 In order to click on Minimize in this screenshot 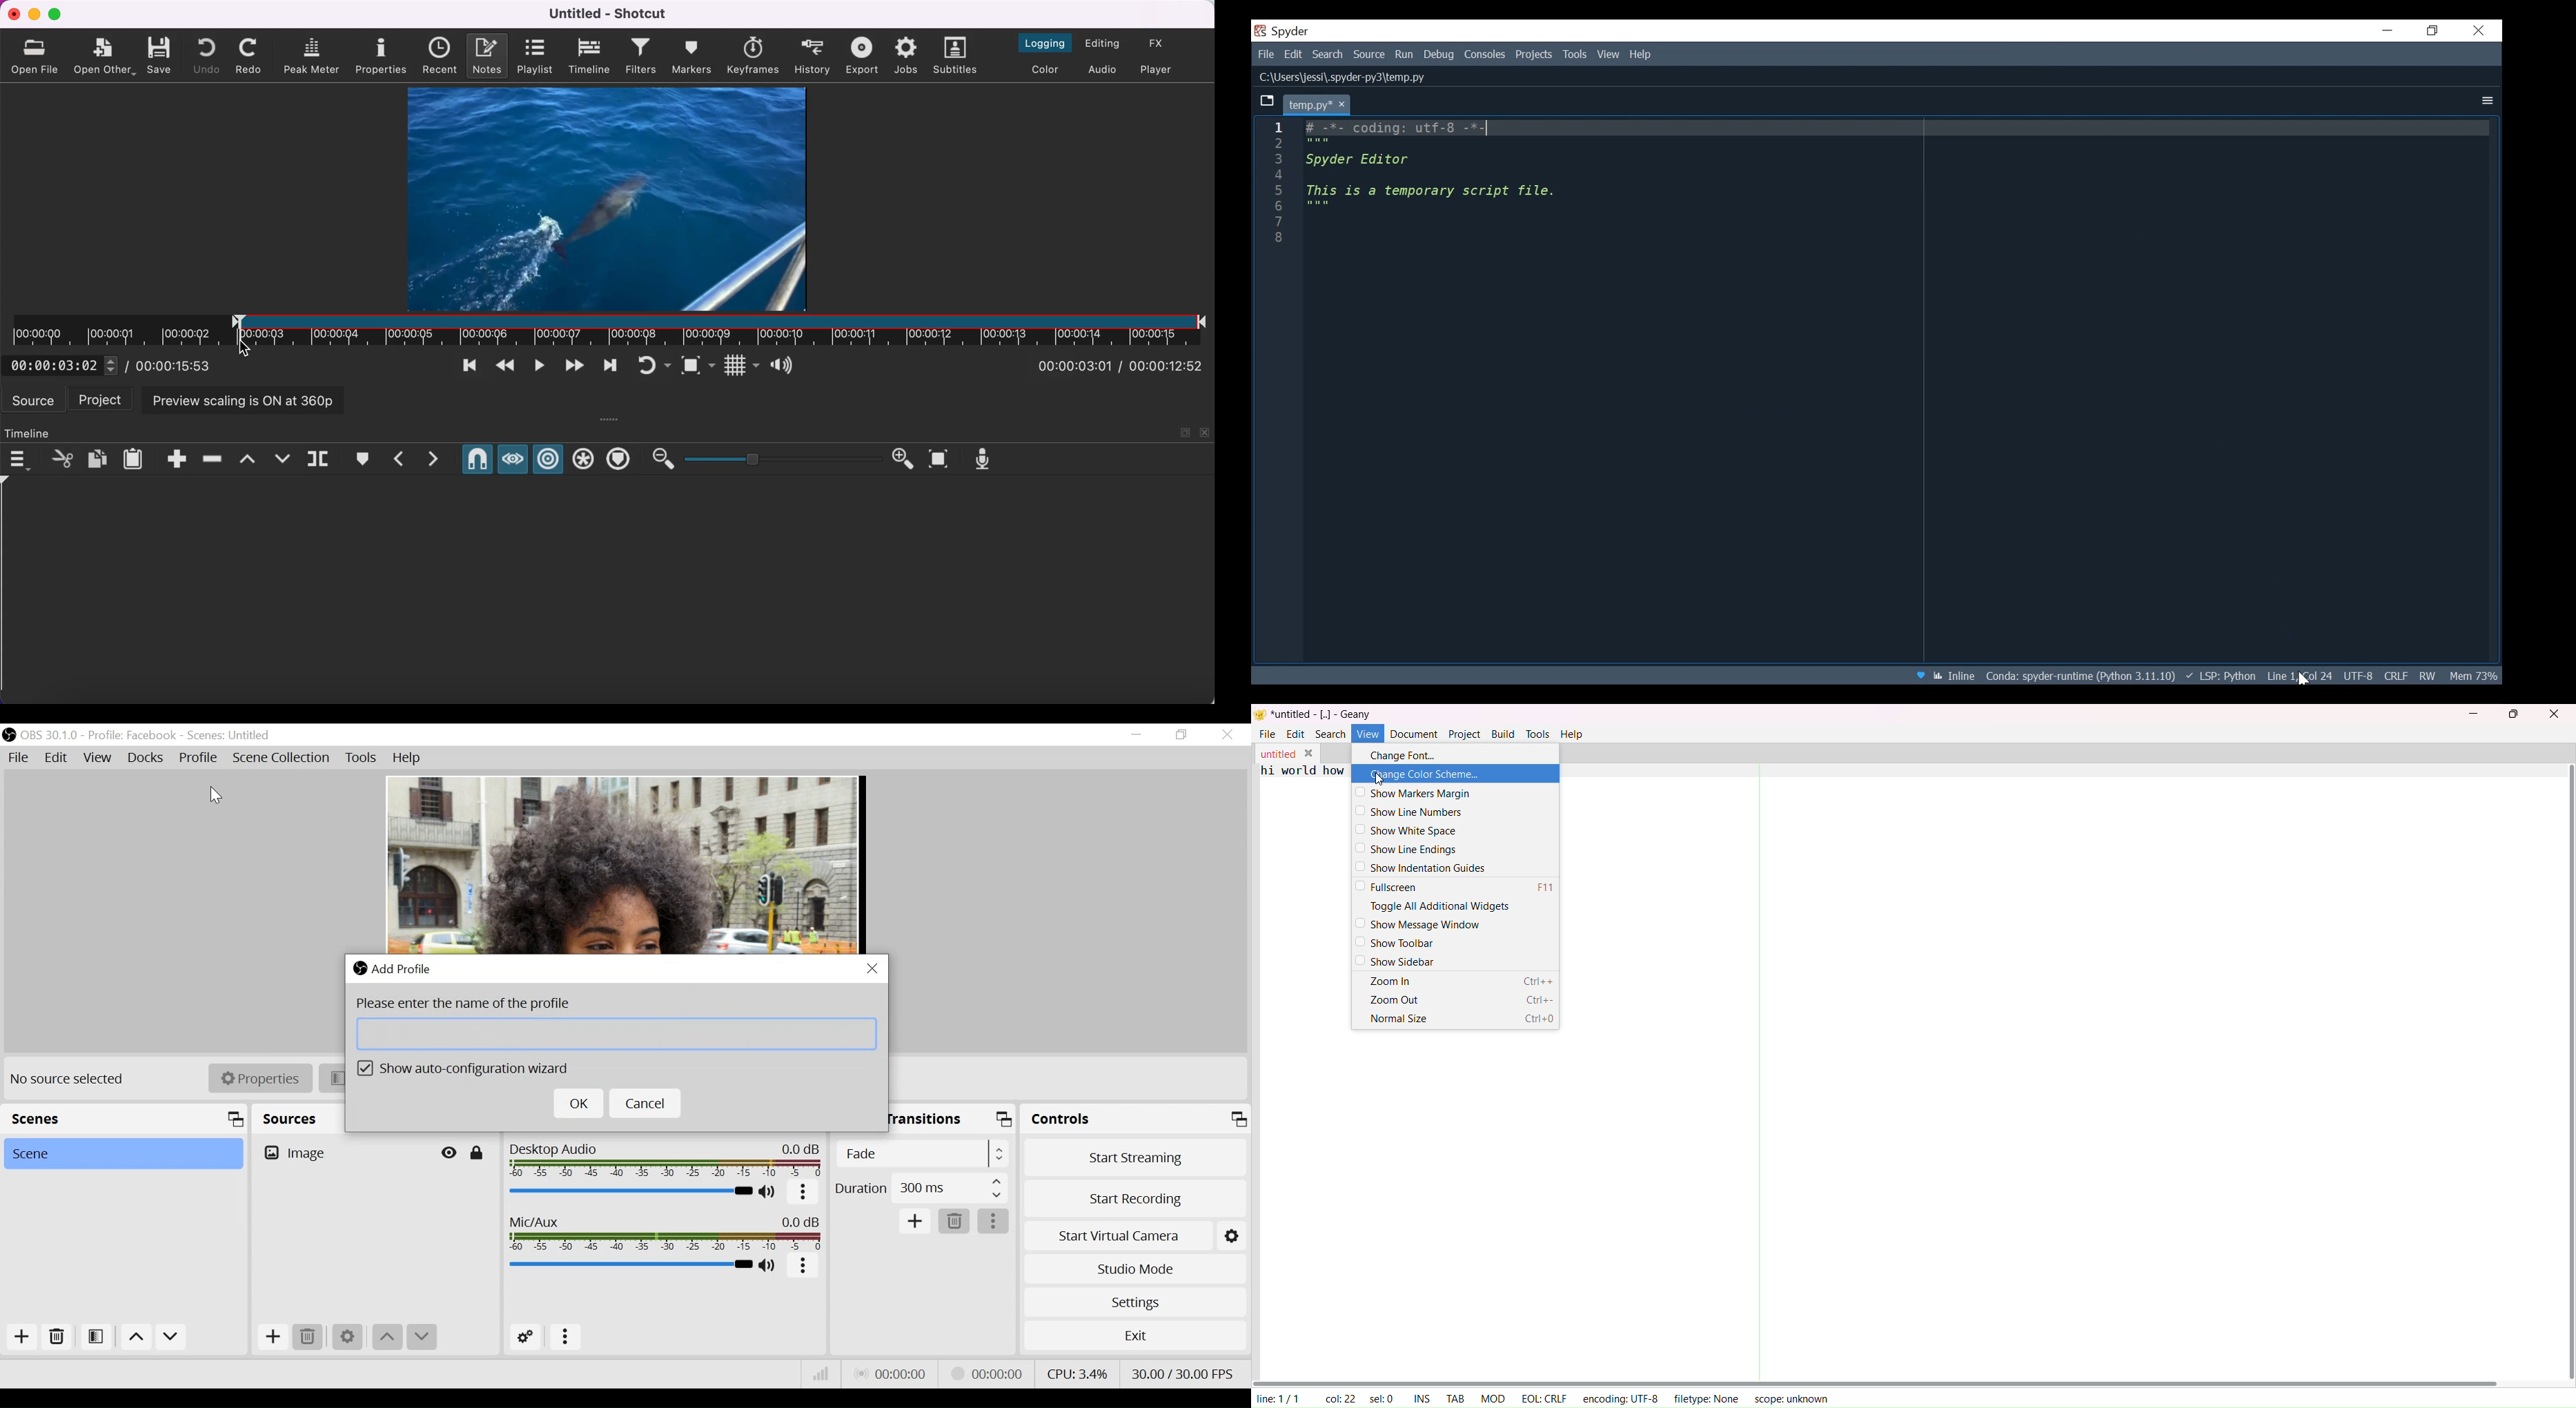, I will do `click(2386, 30)`.